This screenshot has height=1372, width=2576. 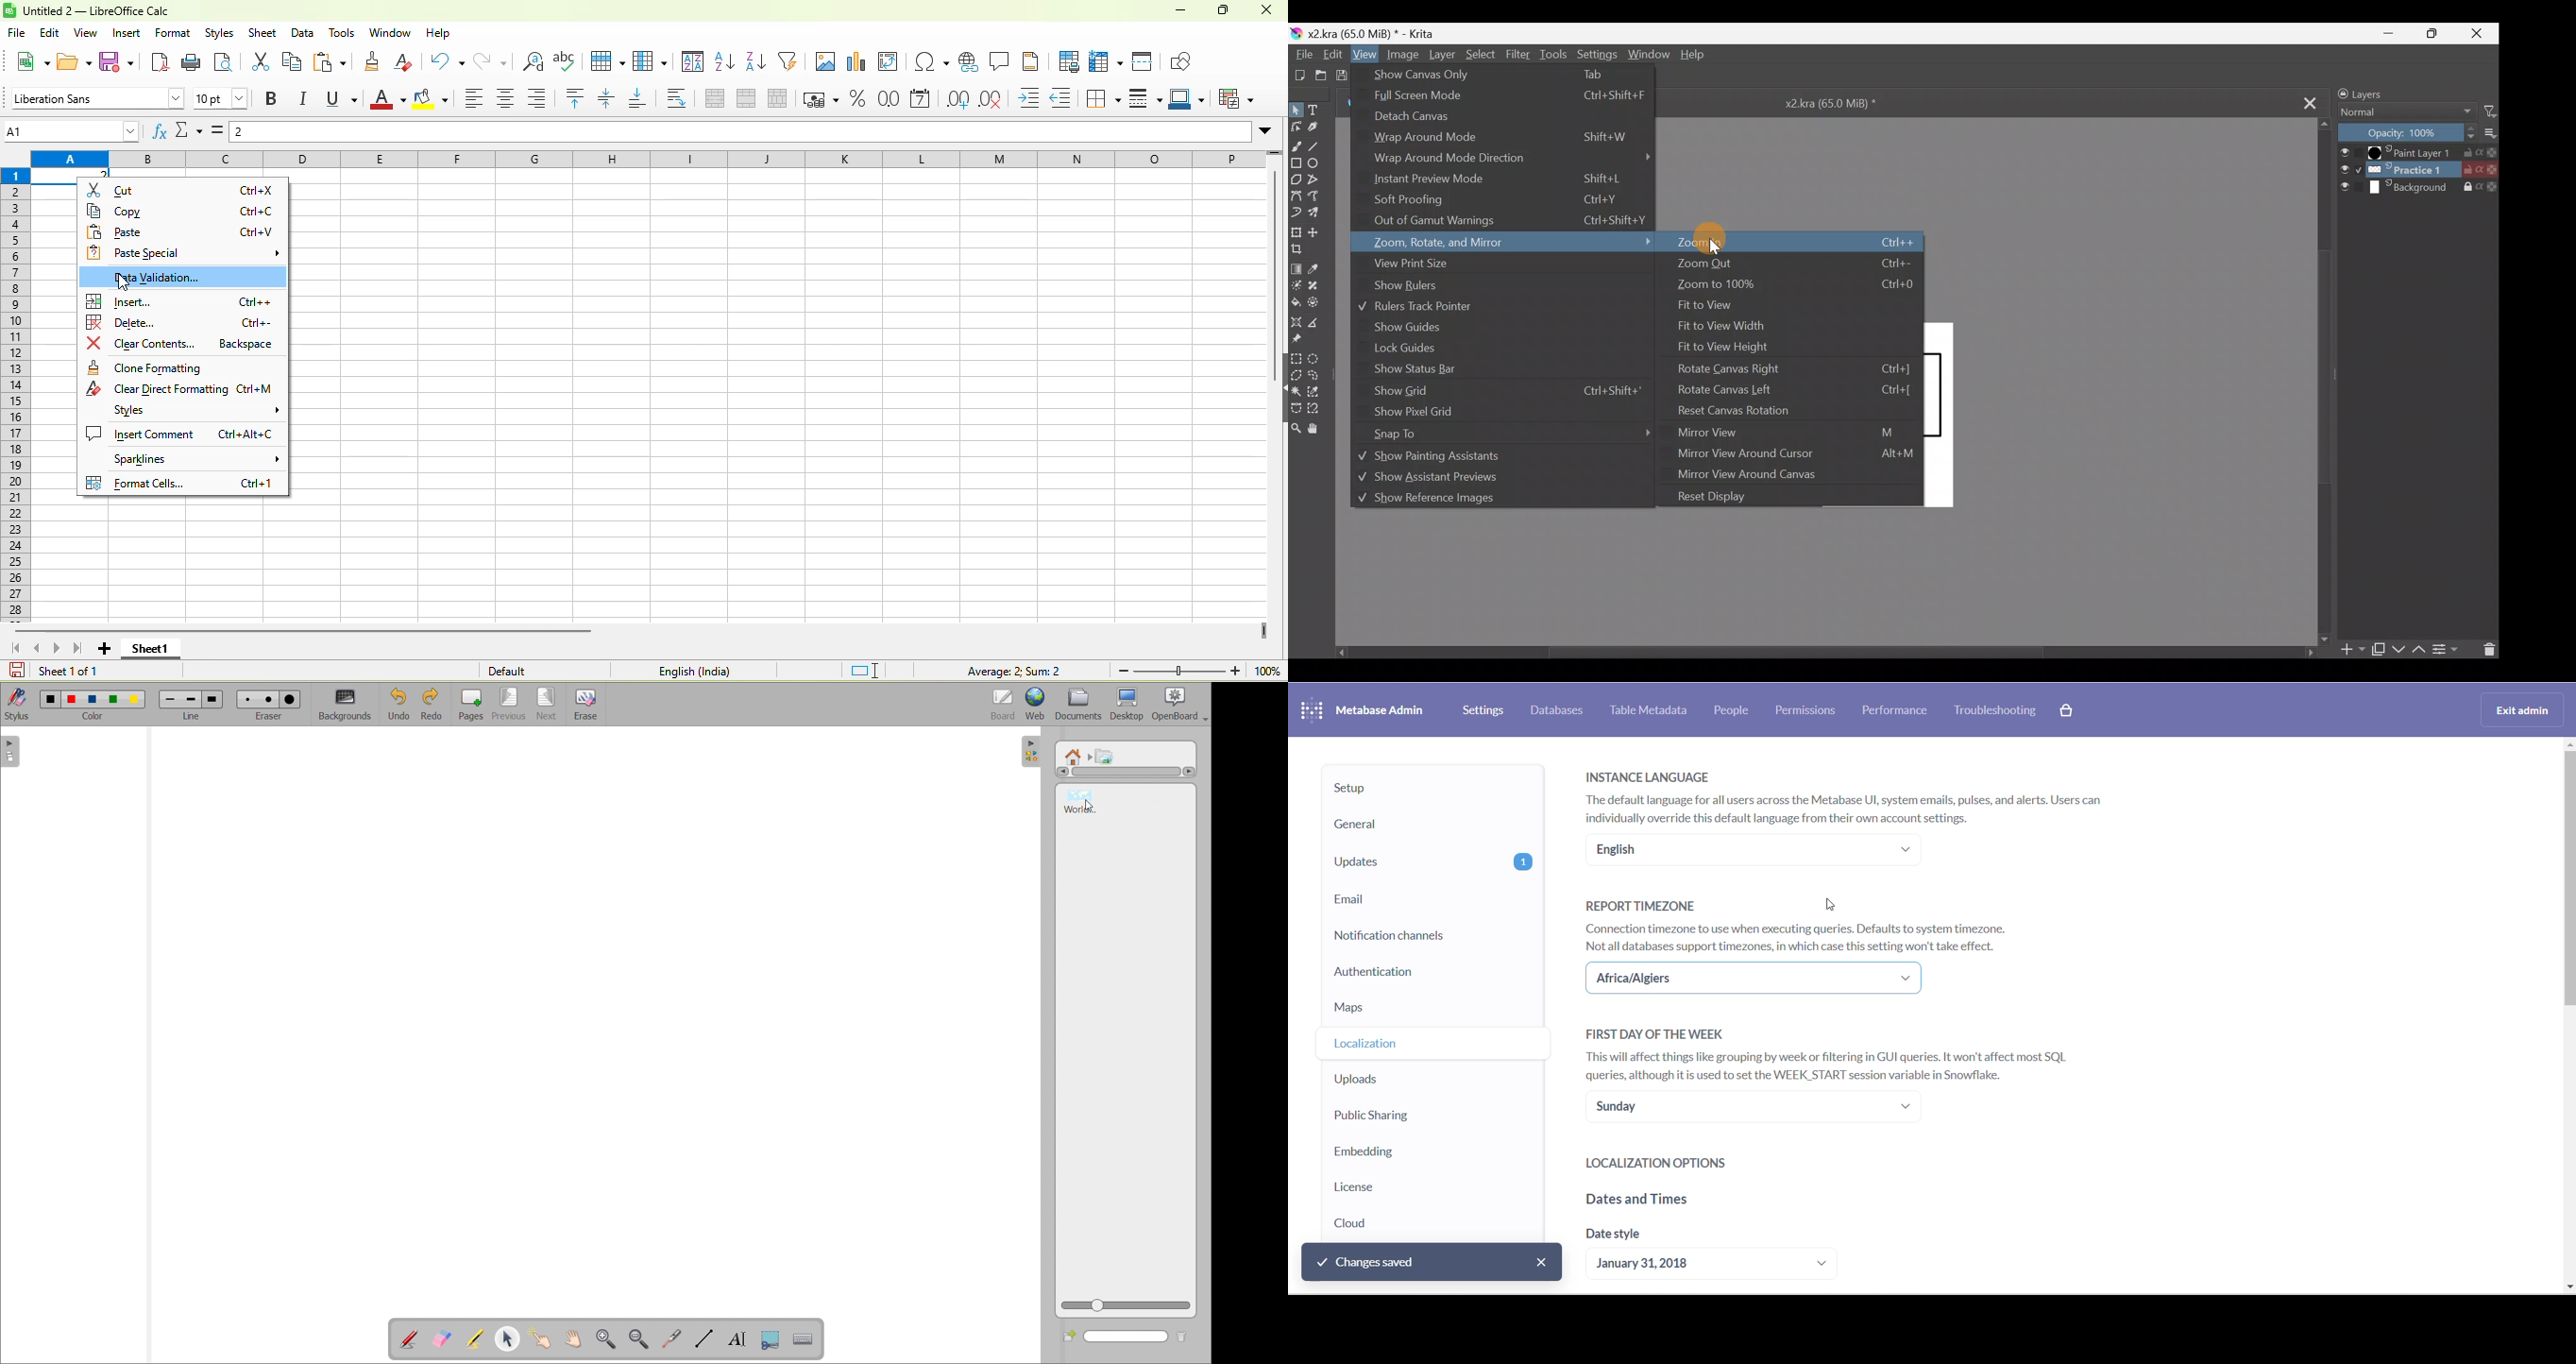 What do you see at coordinates (1296, 162) in the screenshot?
I see `Rectangle tool` at bounding box center [1296, 162].